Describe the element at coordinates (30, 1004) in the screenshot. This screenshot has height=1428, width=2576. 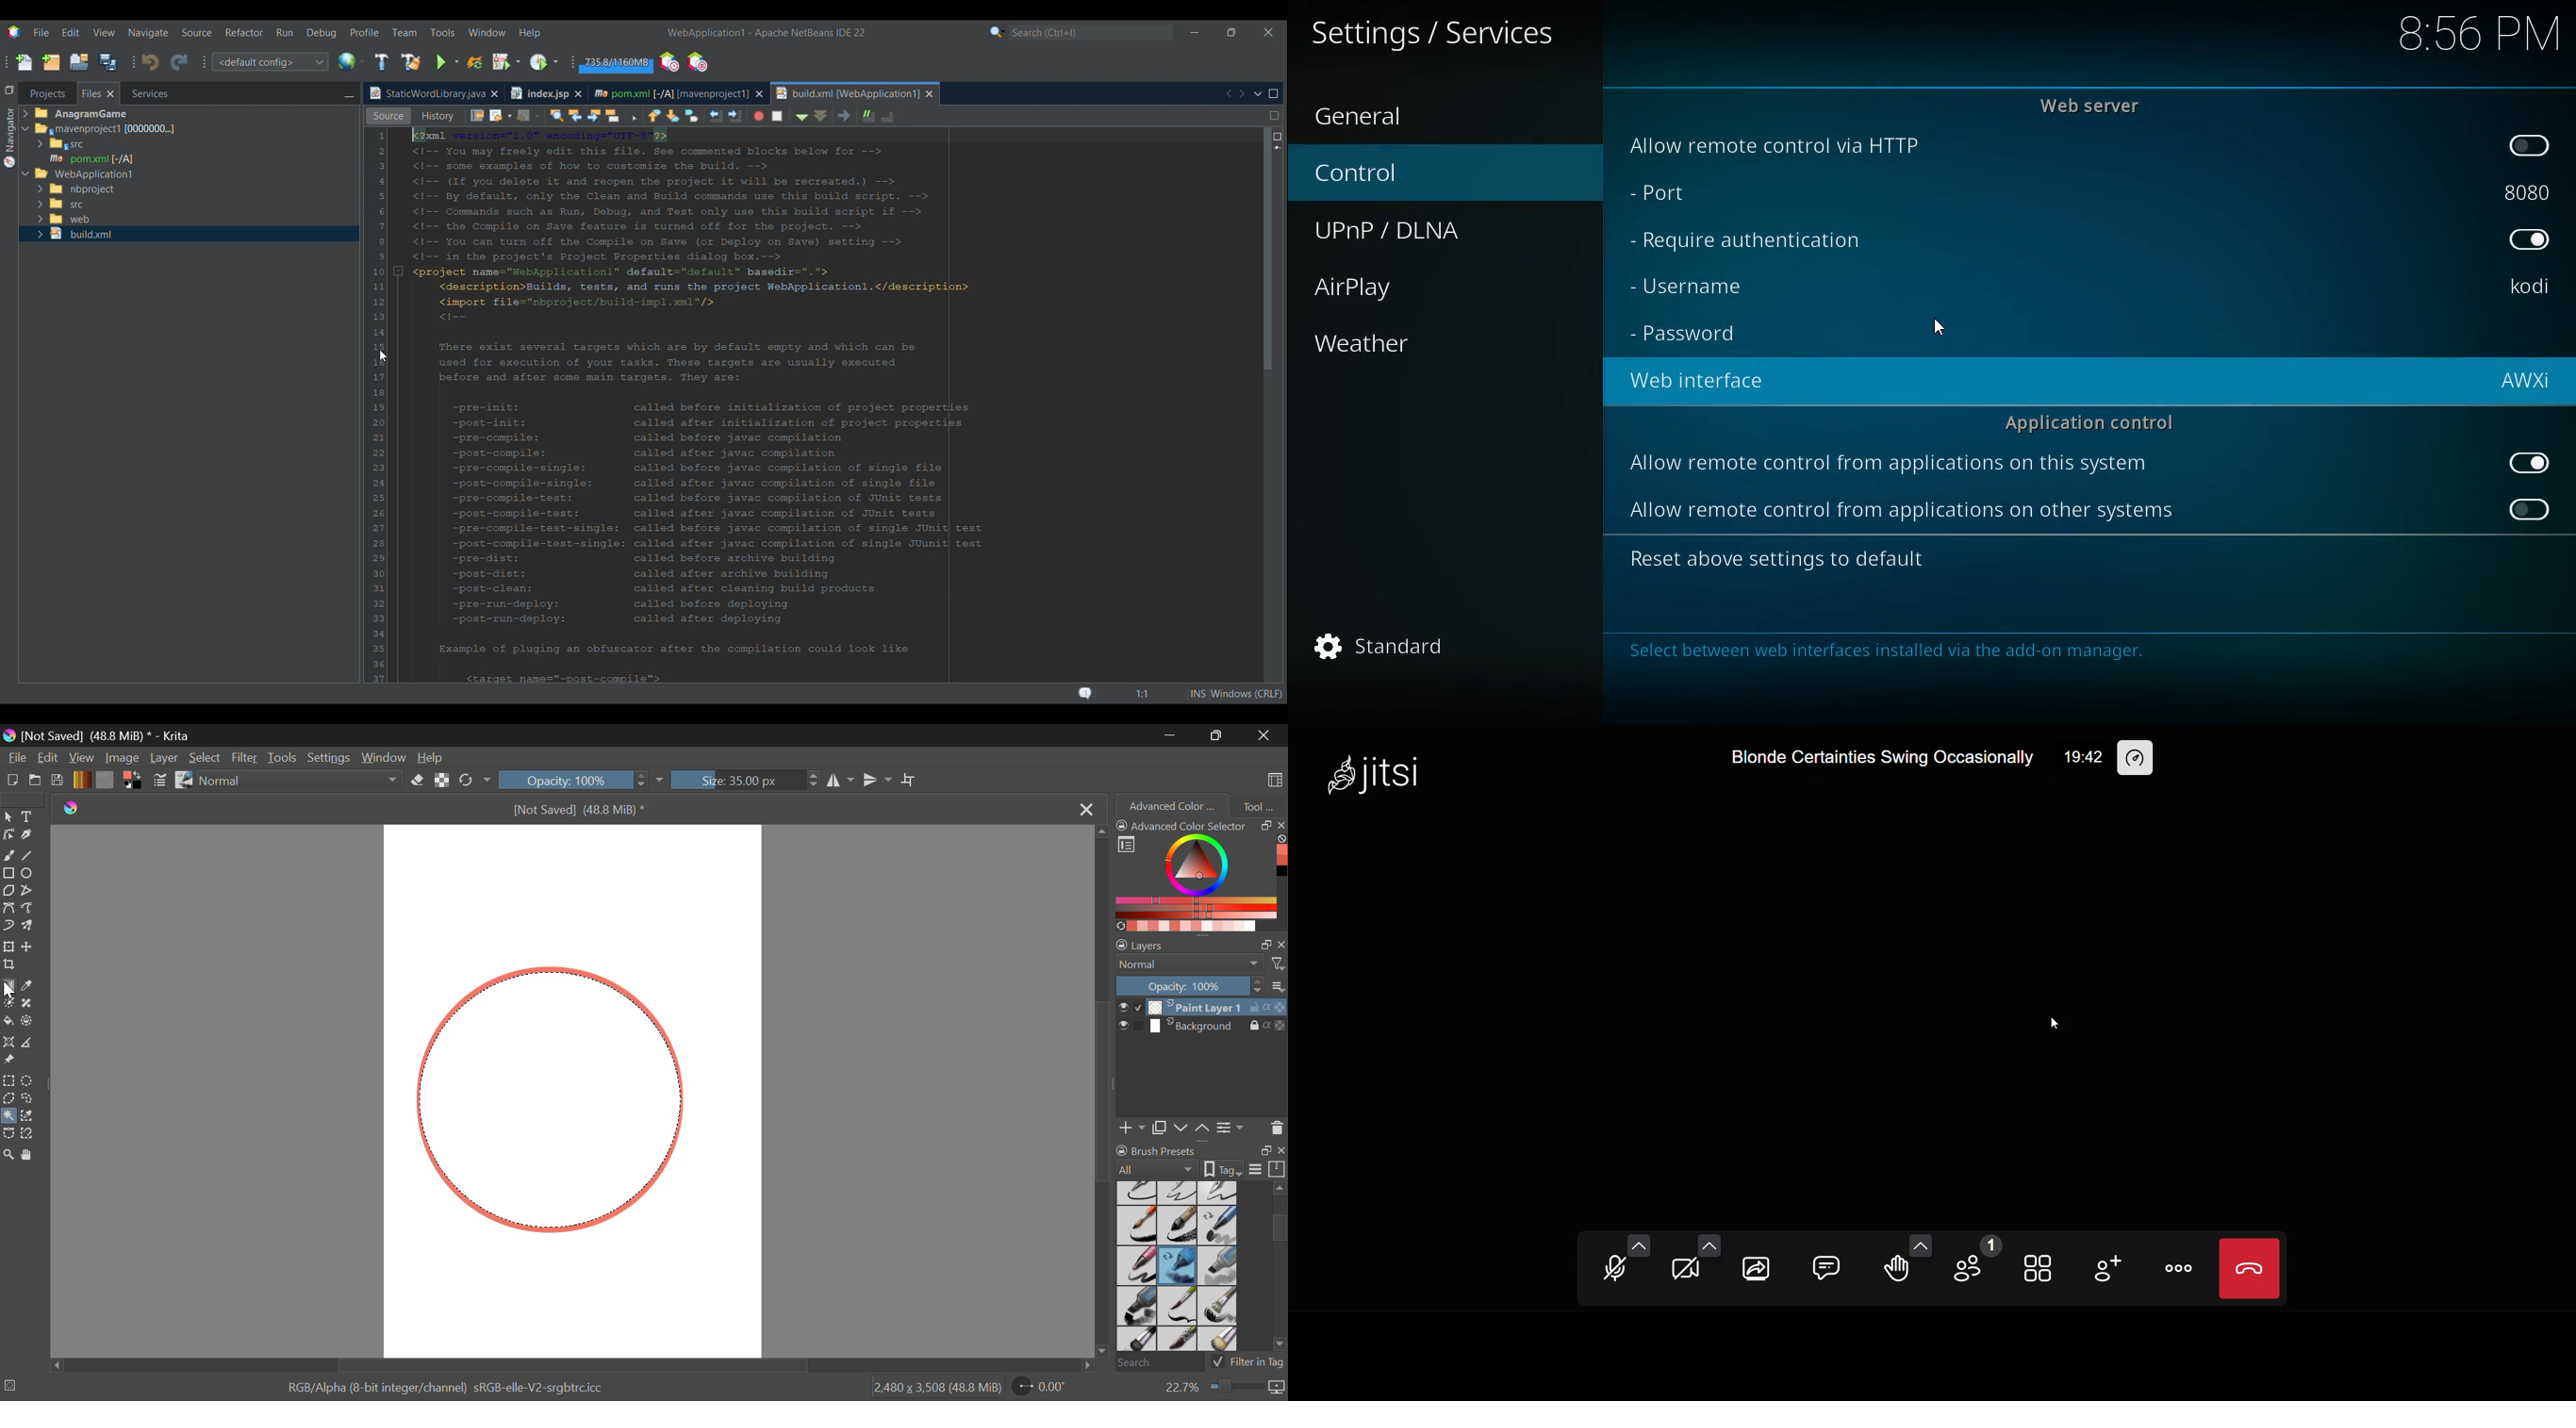
I see `Smart Patch Tool` at that location.